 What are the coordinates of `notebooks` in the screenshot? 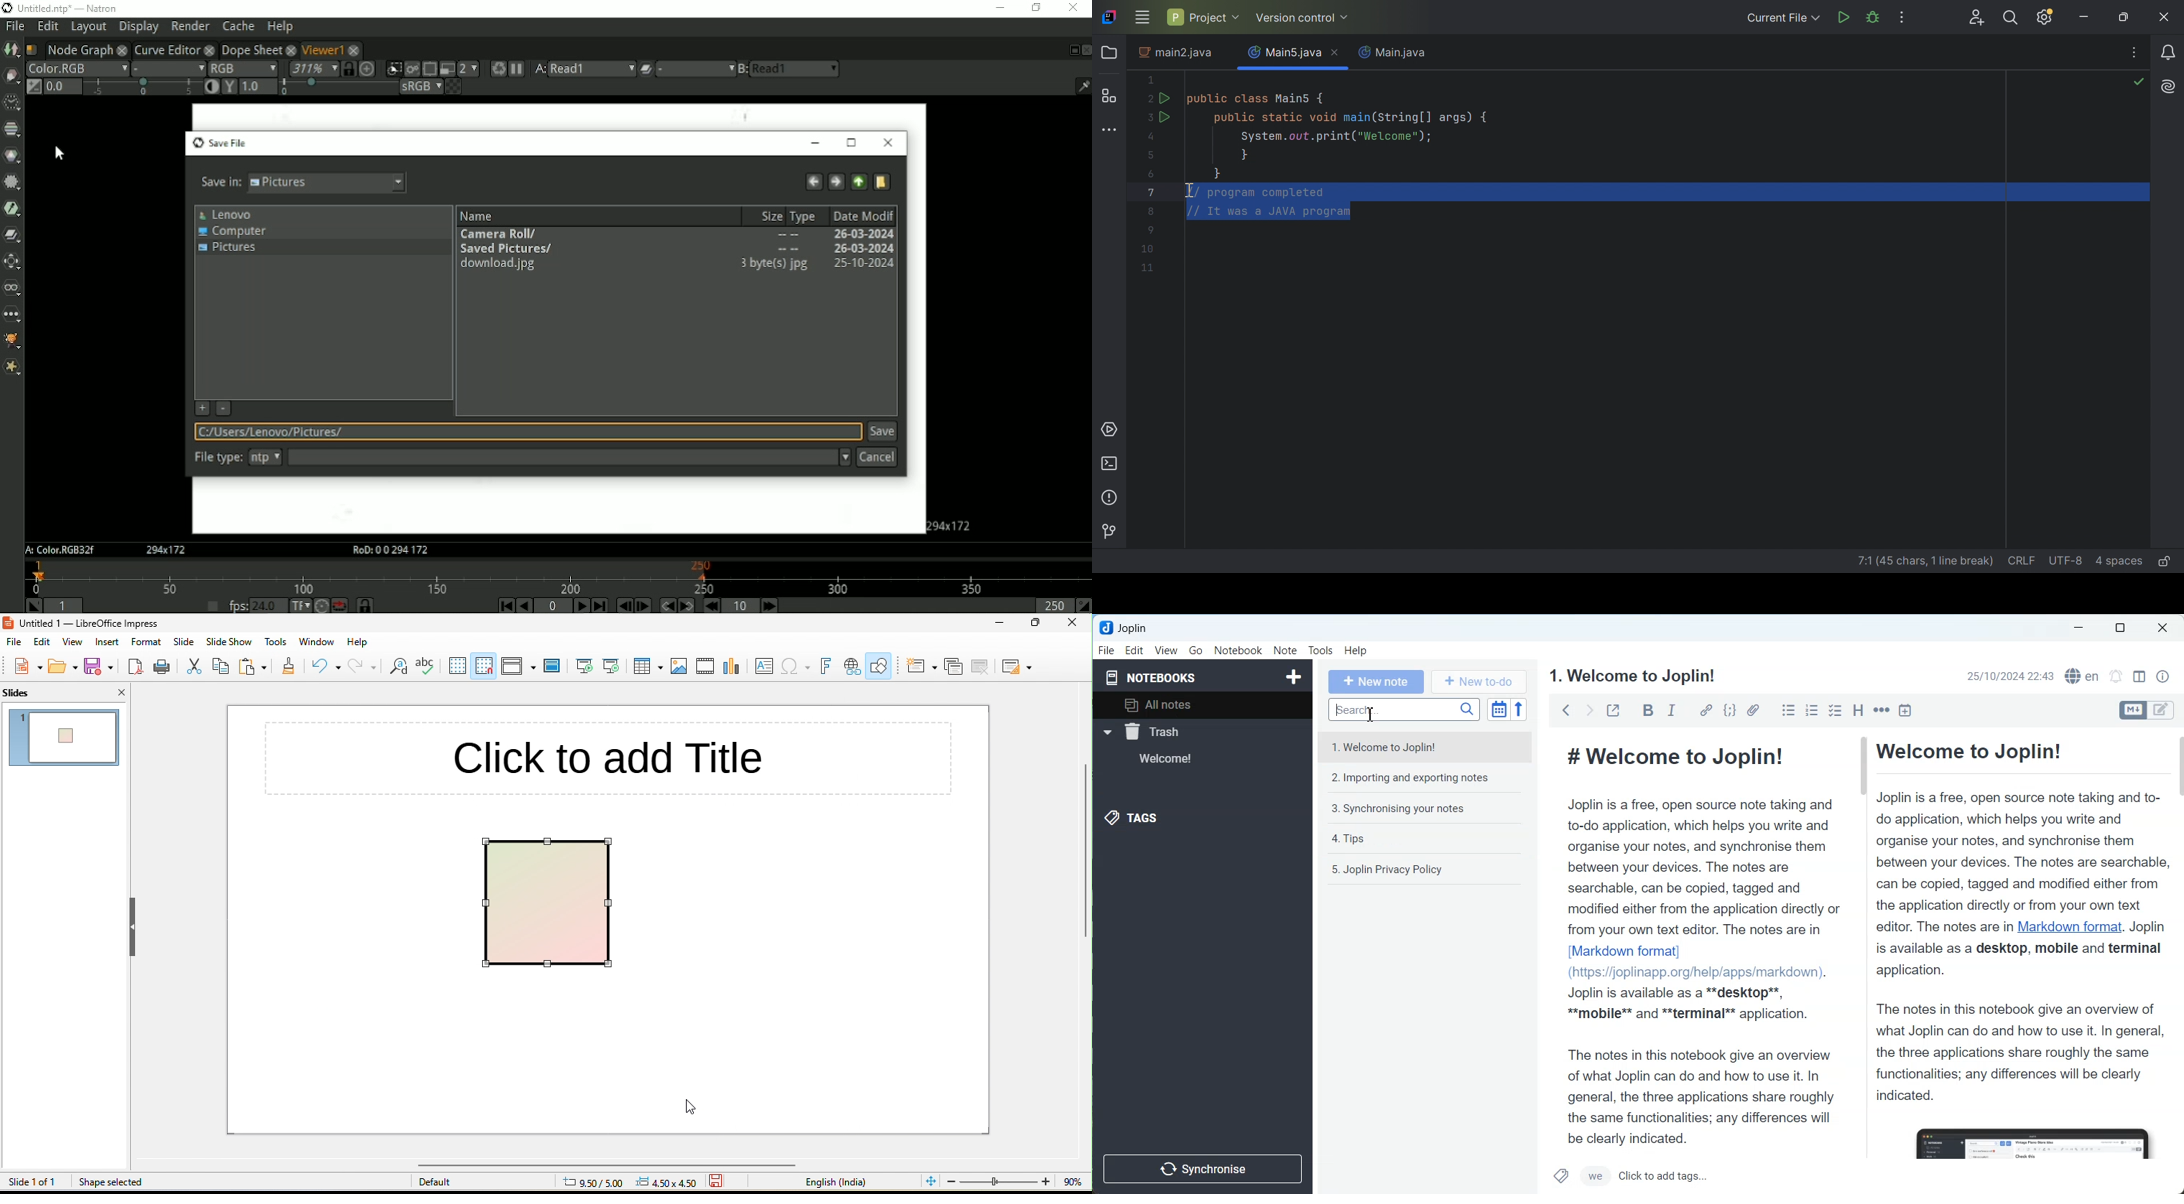 It's located at (1155, 677).